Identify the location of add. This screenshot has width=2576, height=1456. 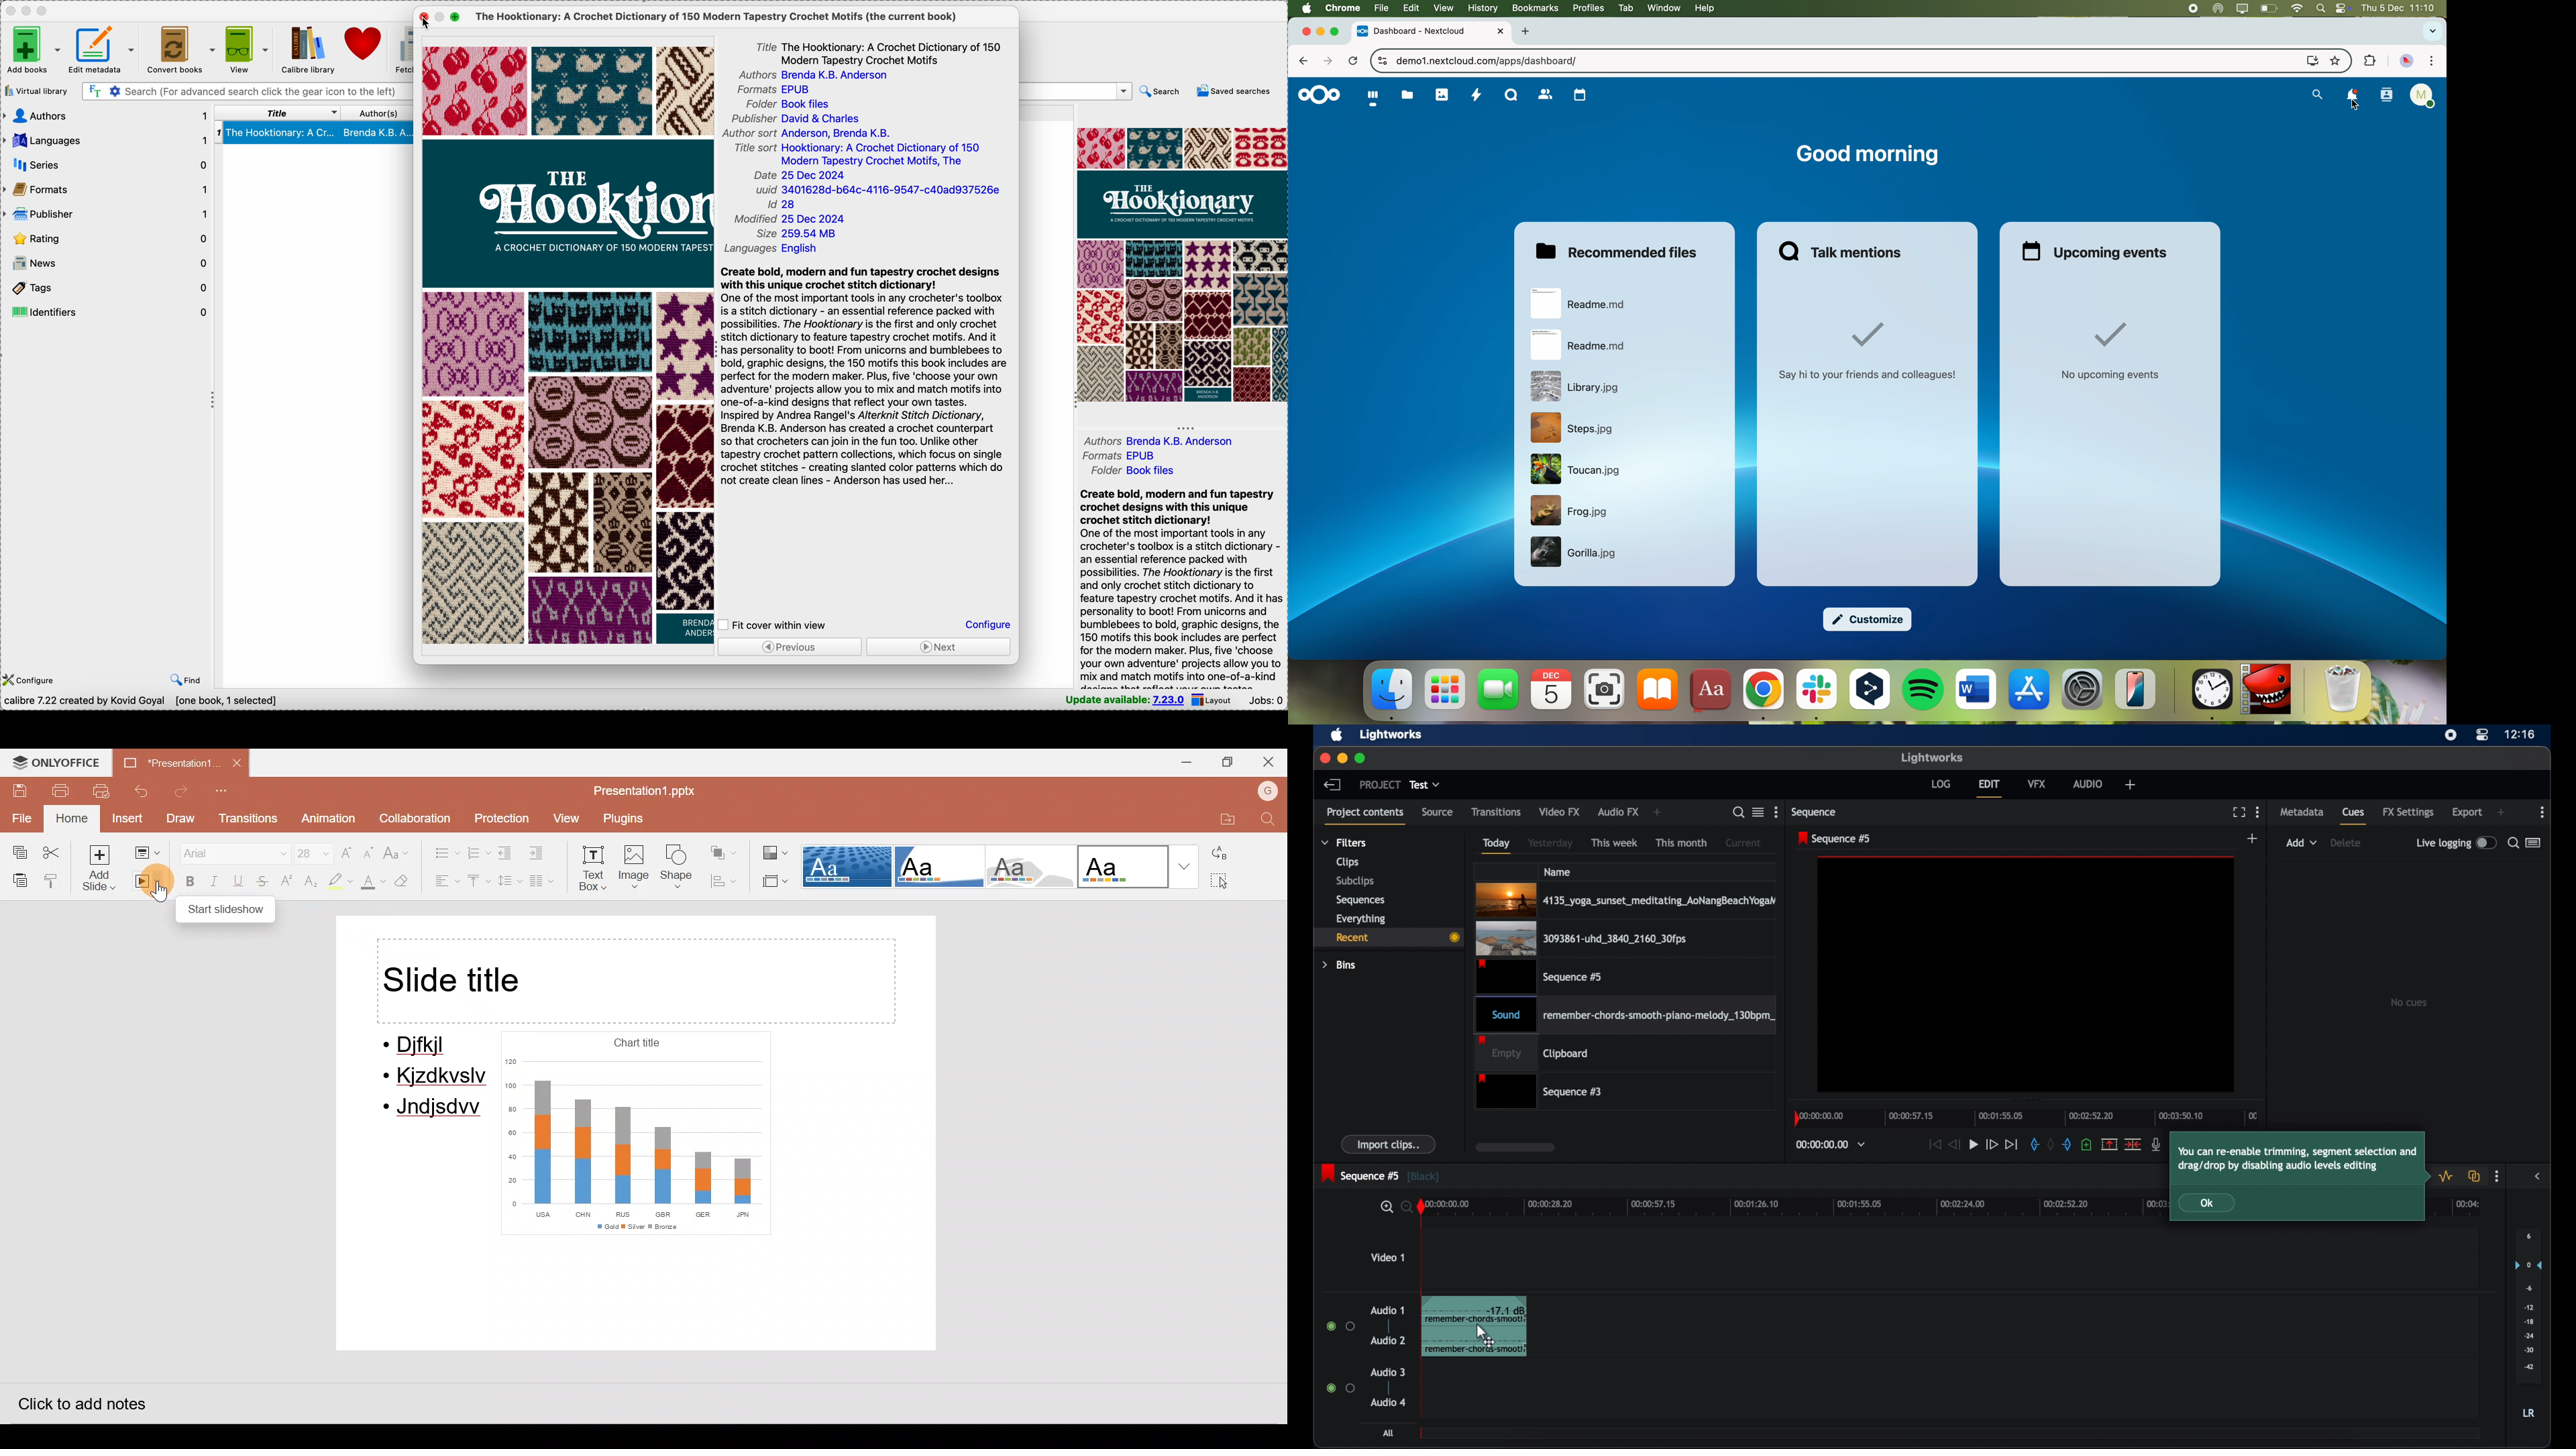
(2253, 839).